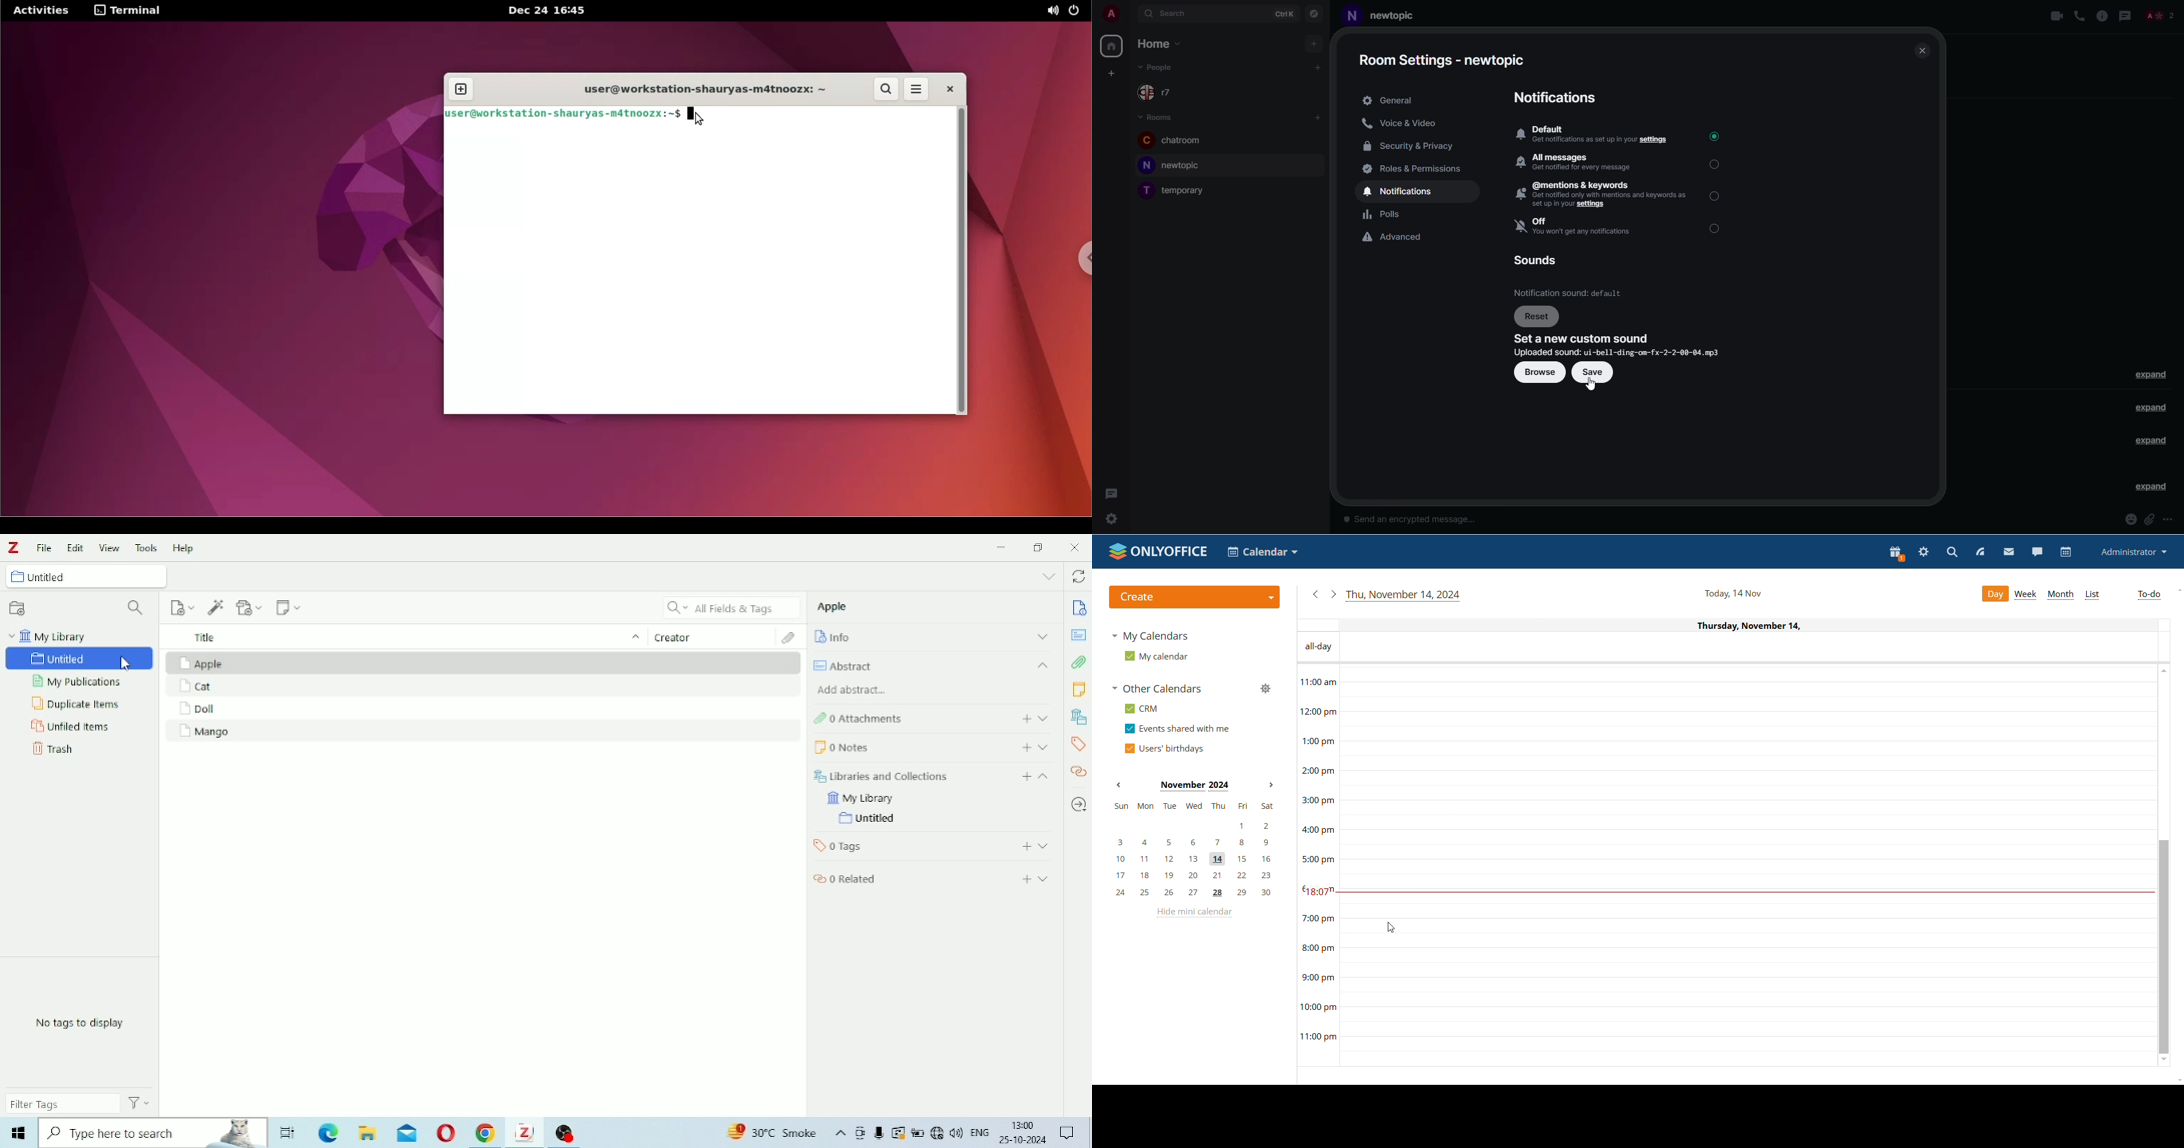  I want to click on Expand section, so click(1044, 747).